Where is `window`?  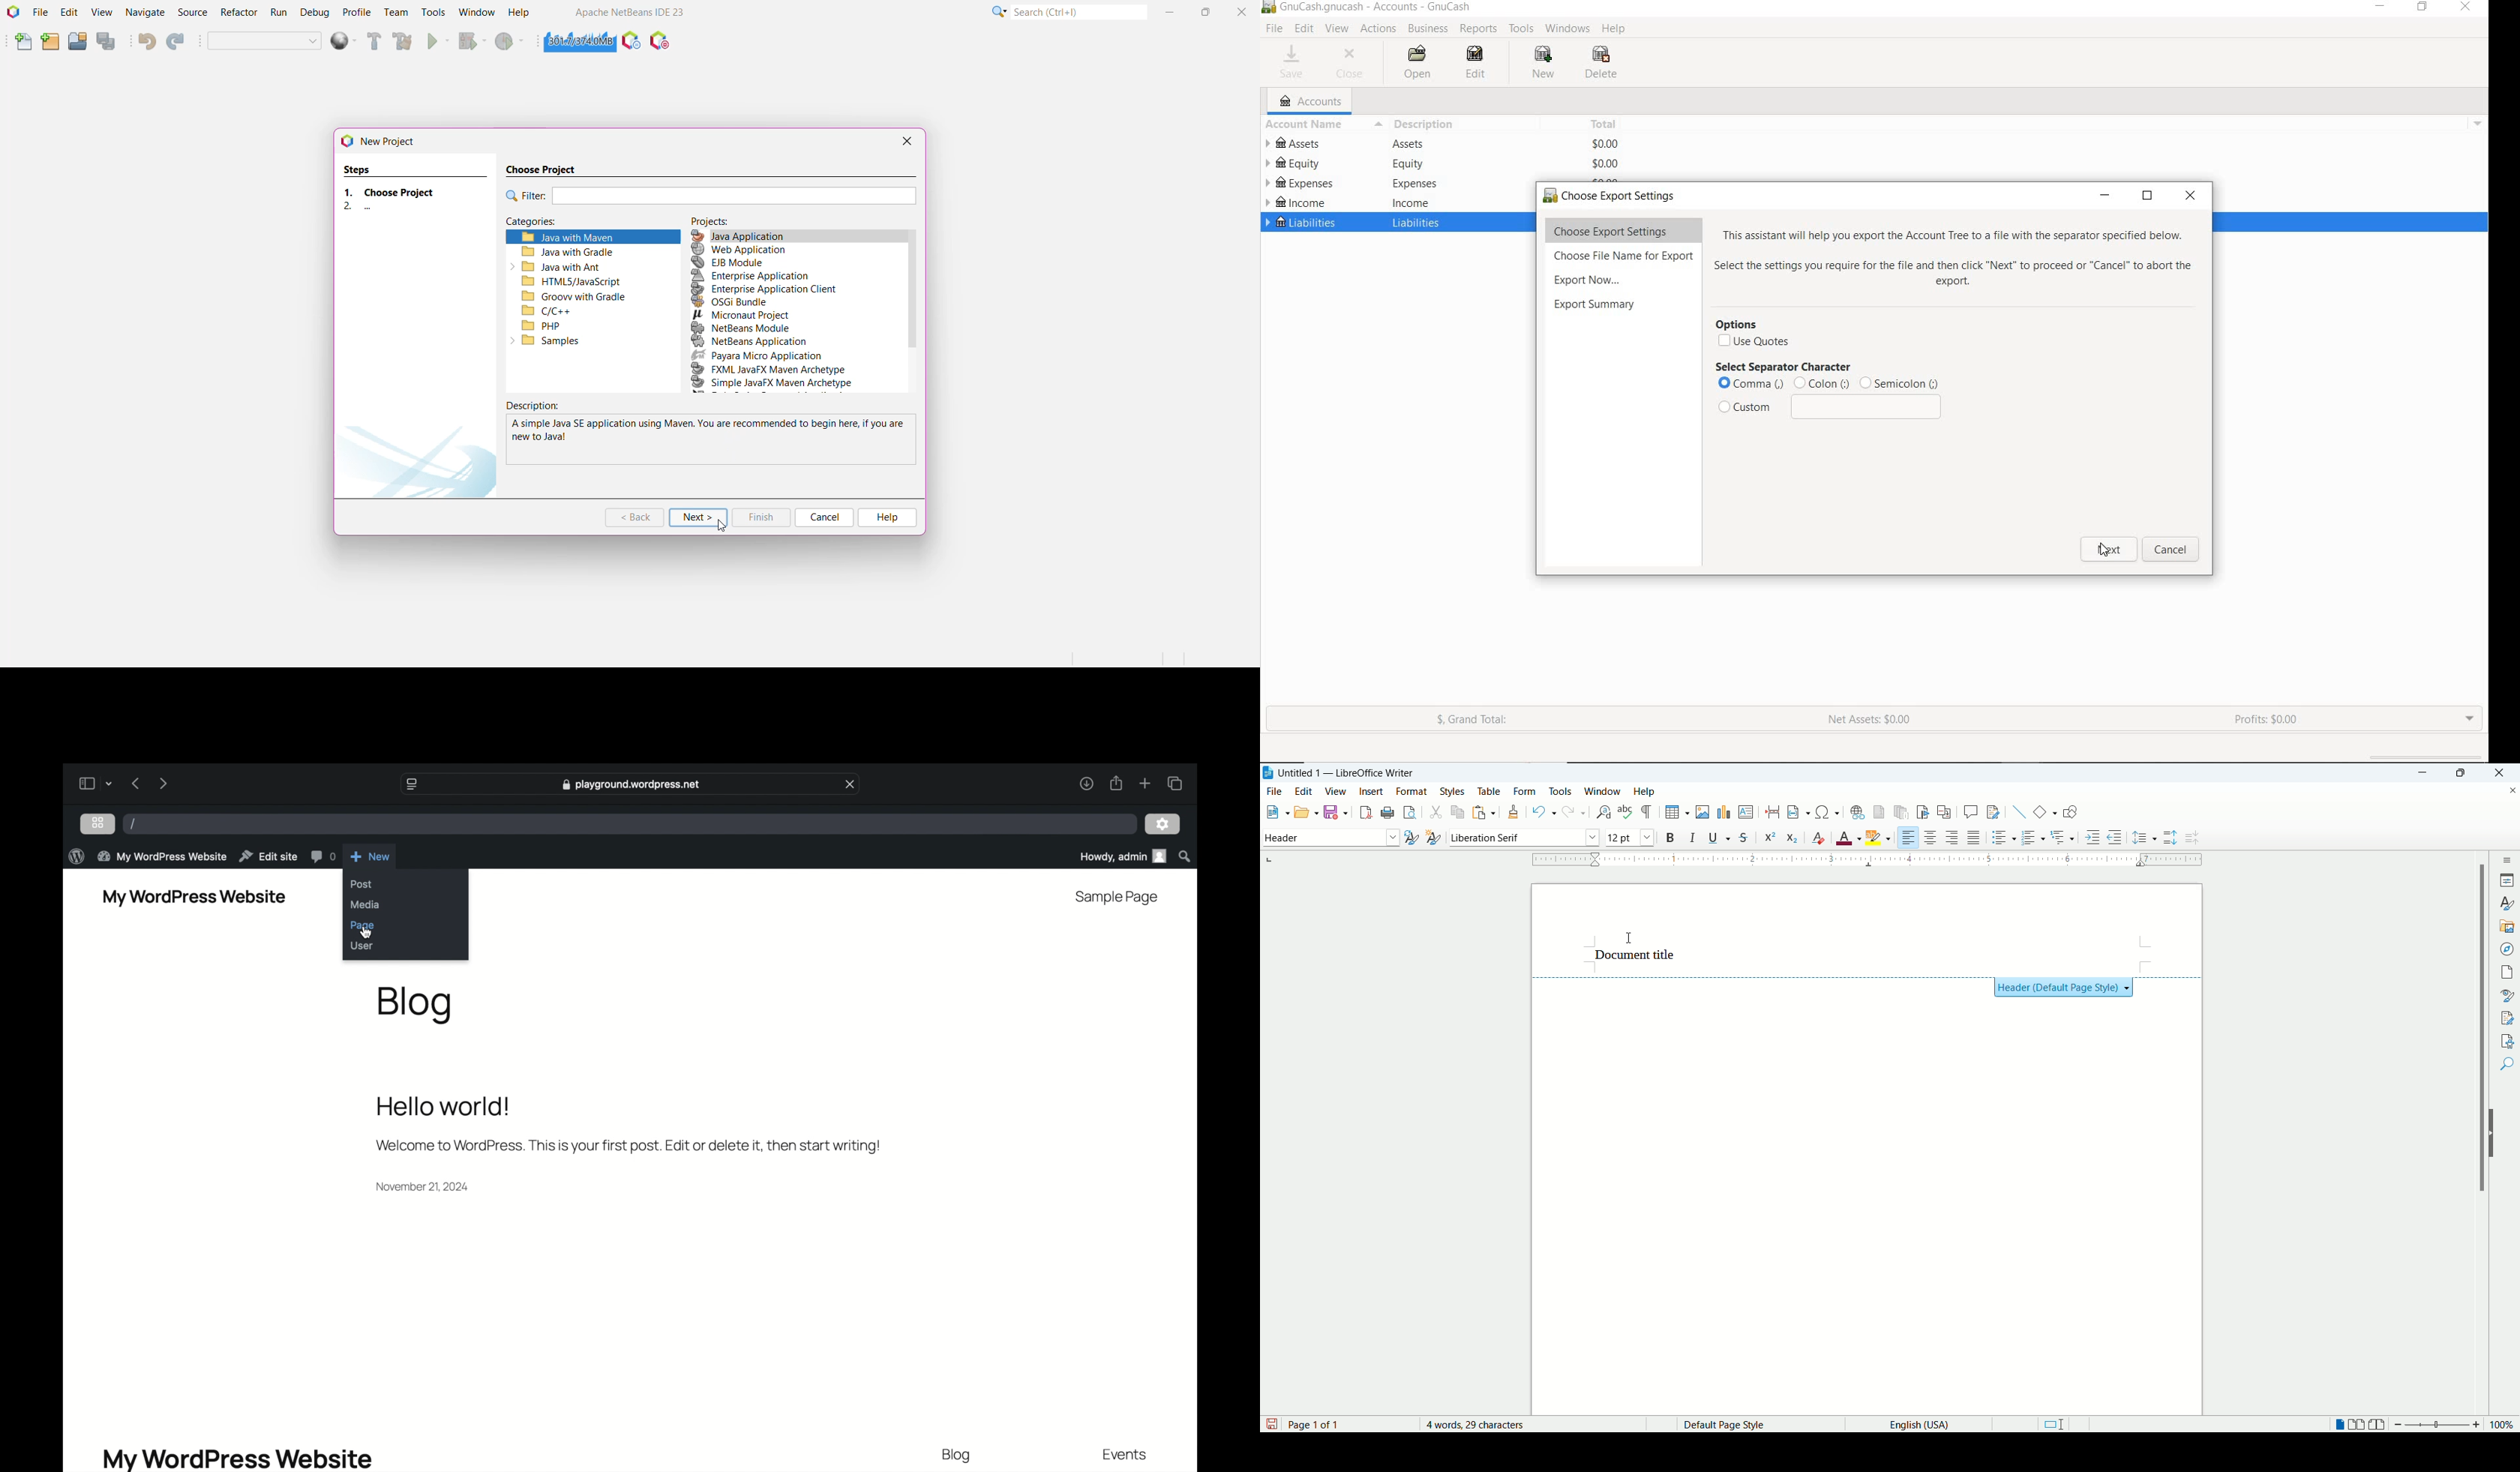
window is located at coordinates (1603, 792).